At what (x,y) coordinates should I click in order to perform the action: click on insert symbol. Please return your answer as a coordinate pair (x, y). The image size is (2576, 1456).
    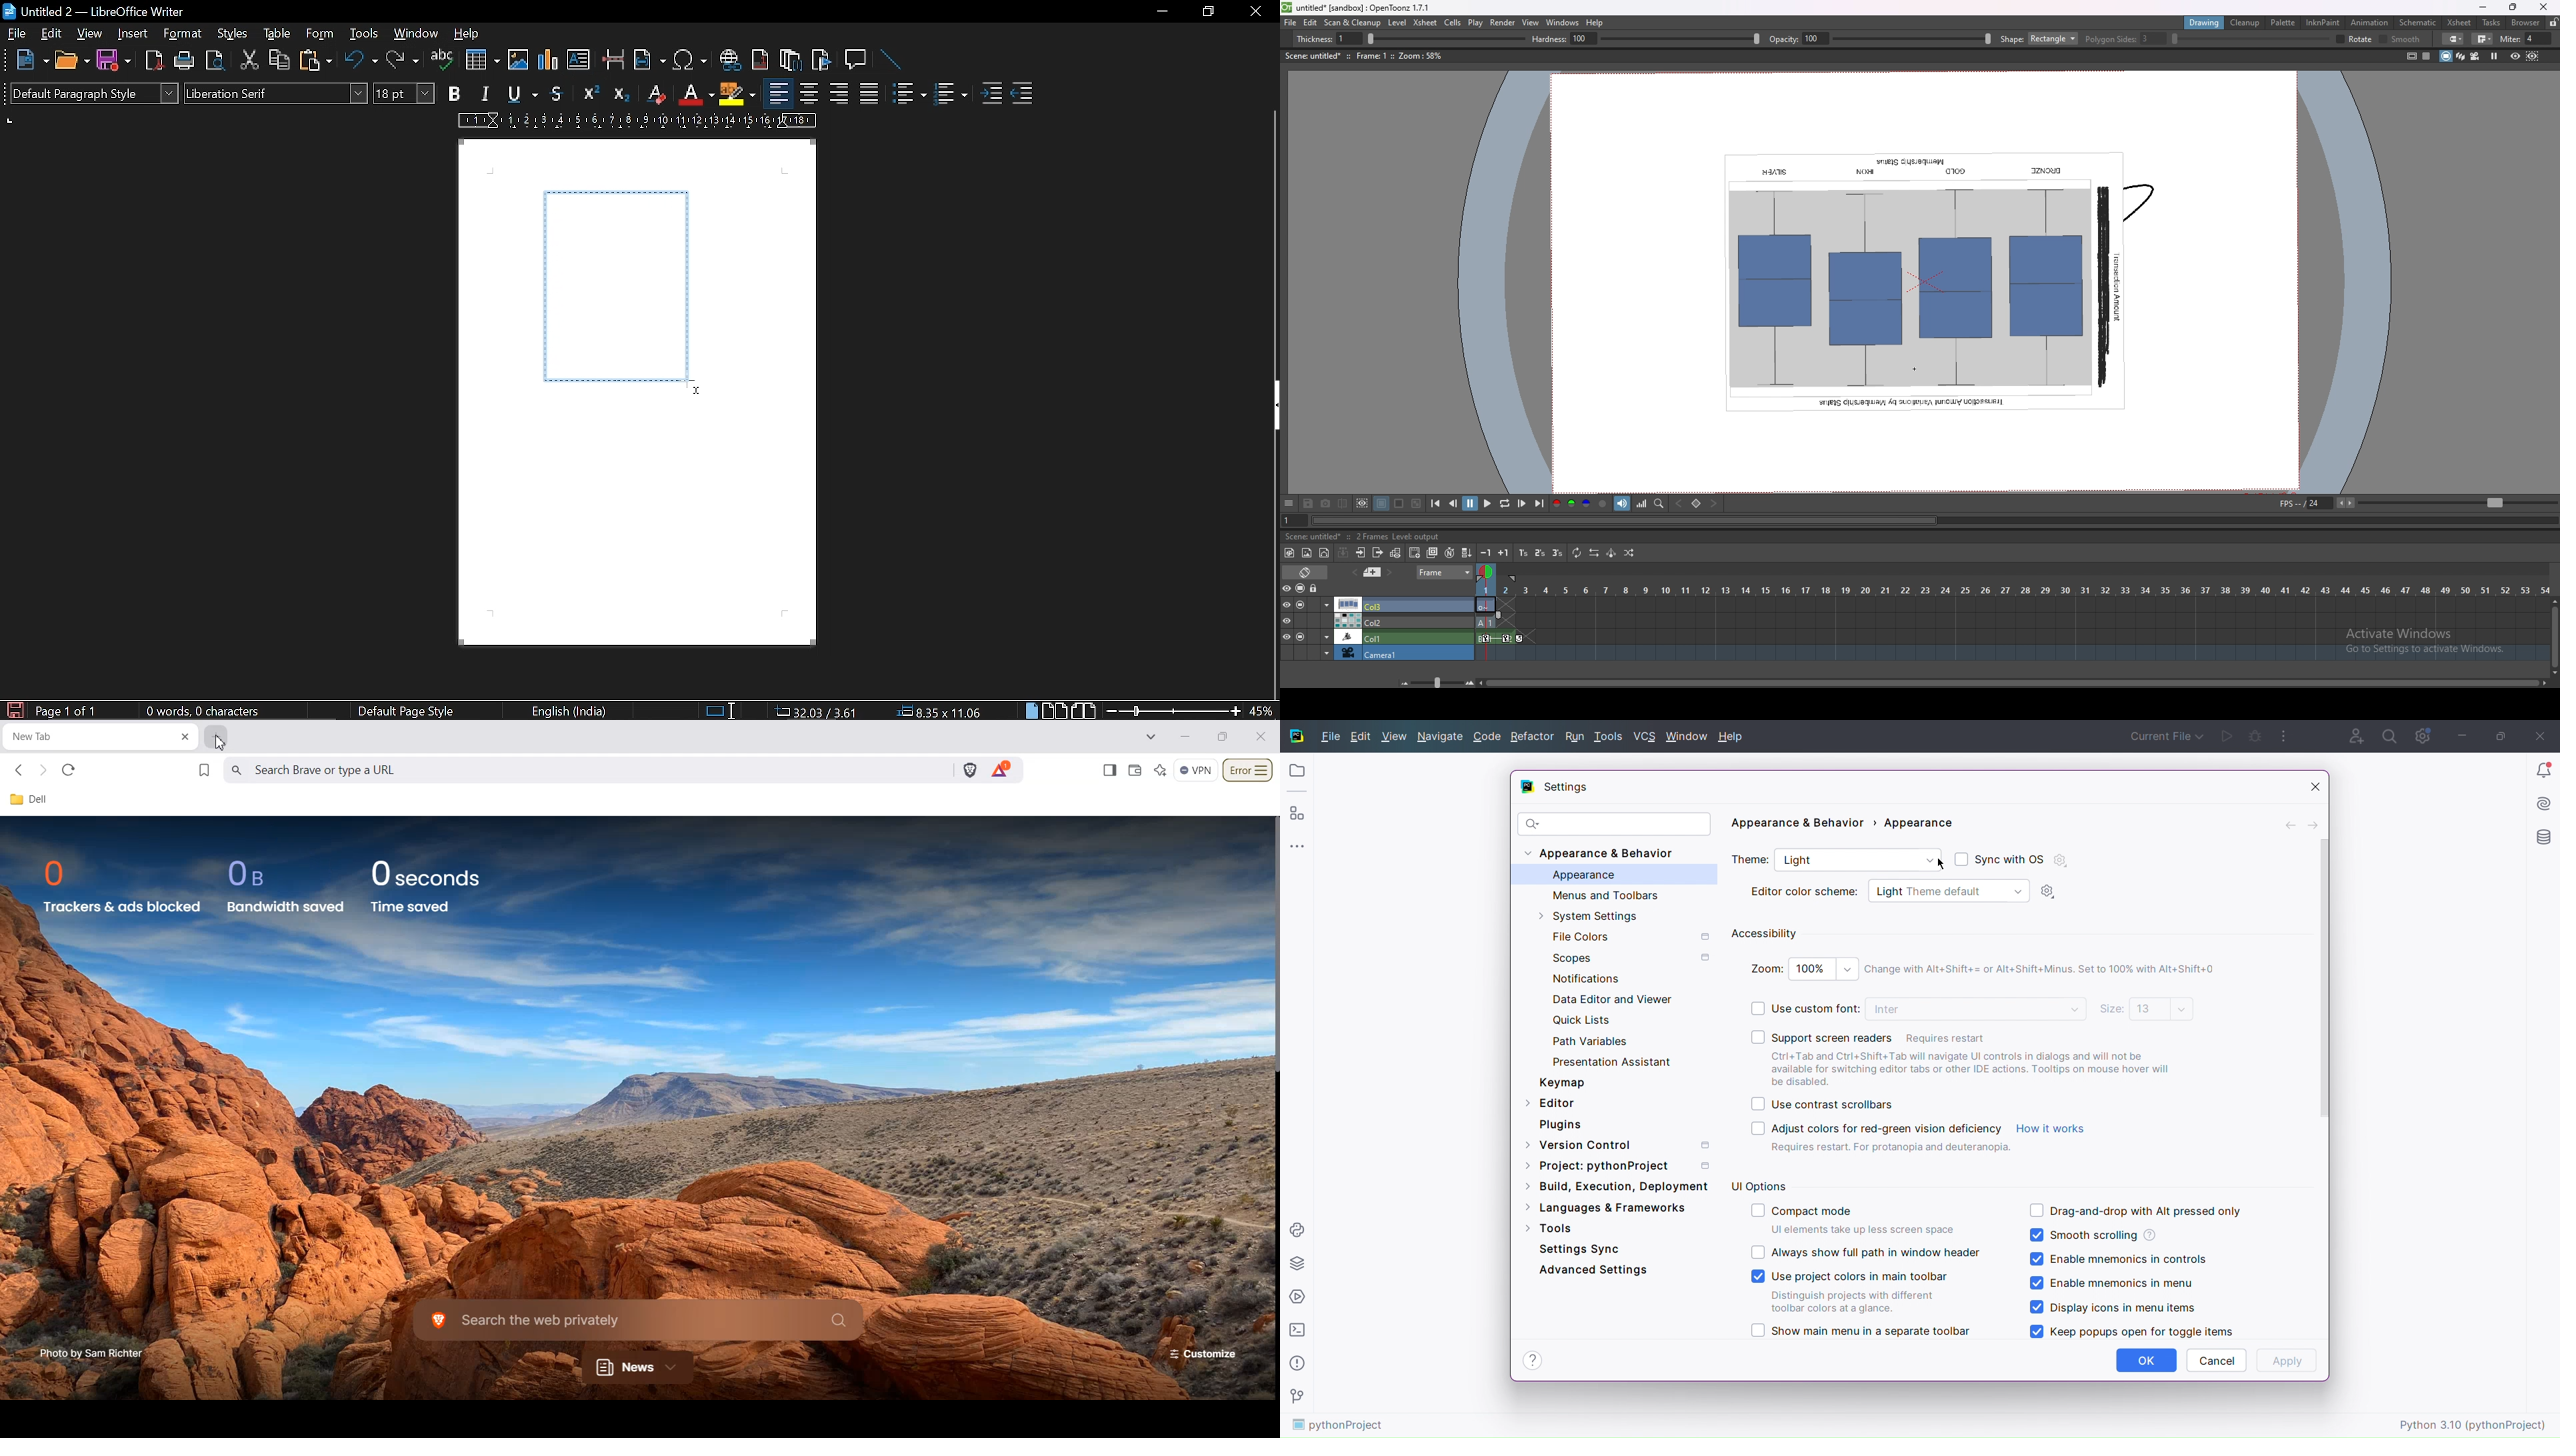
    Looking at the image, I should click on (690, 63).